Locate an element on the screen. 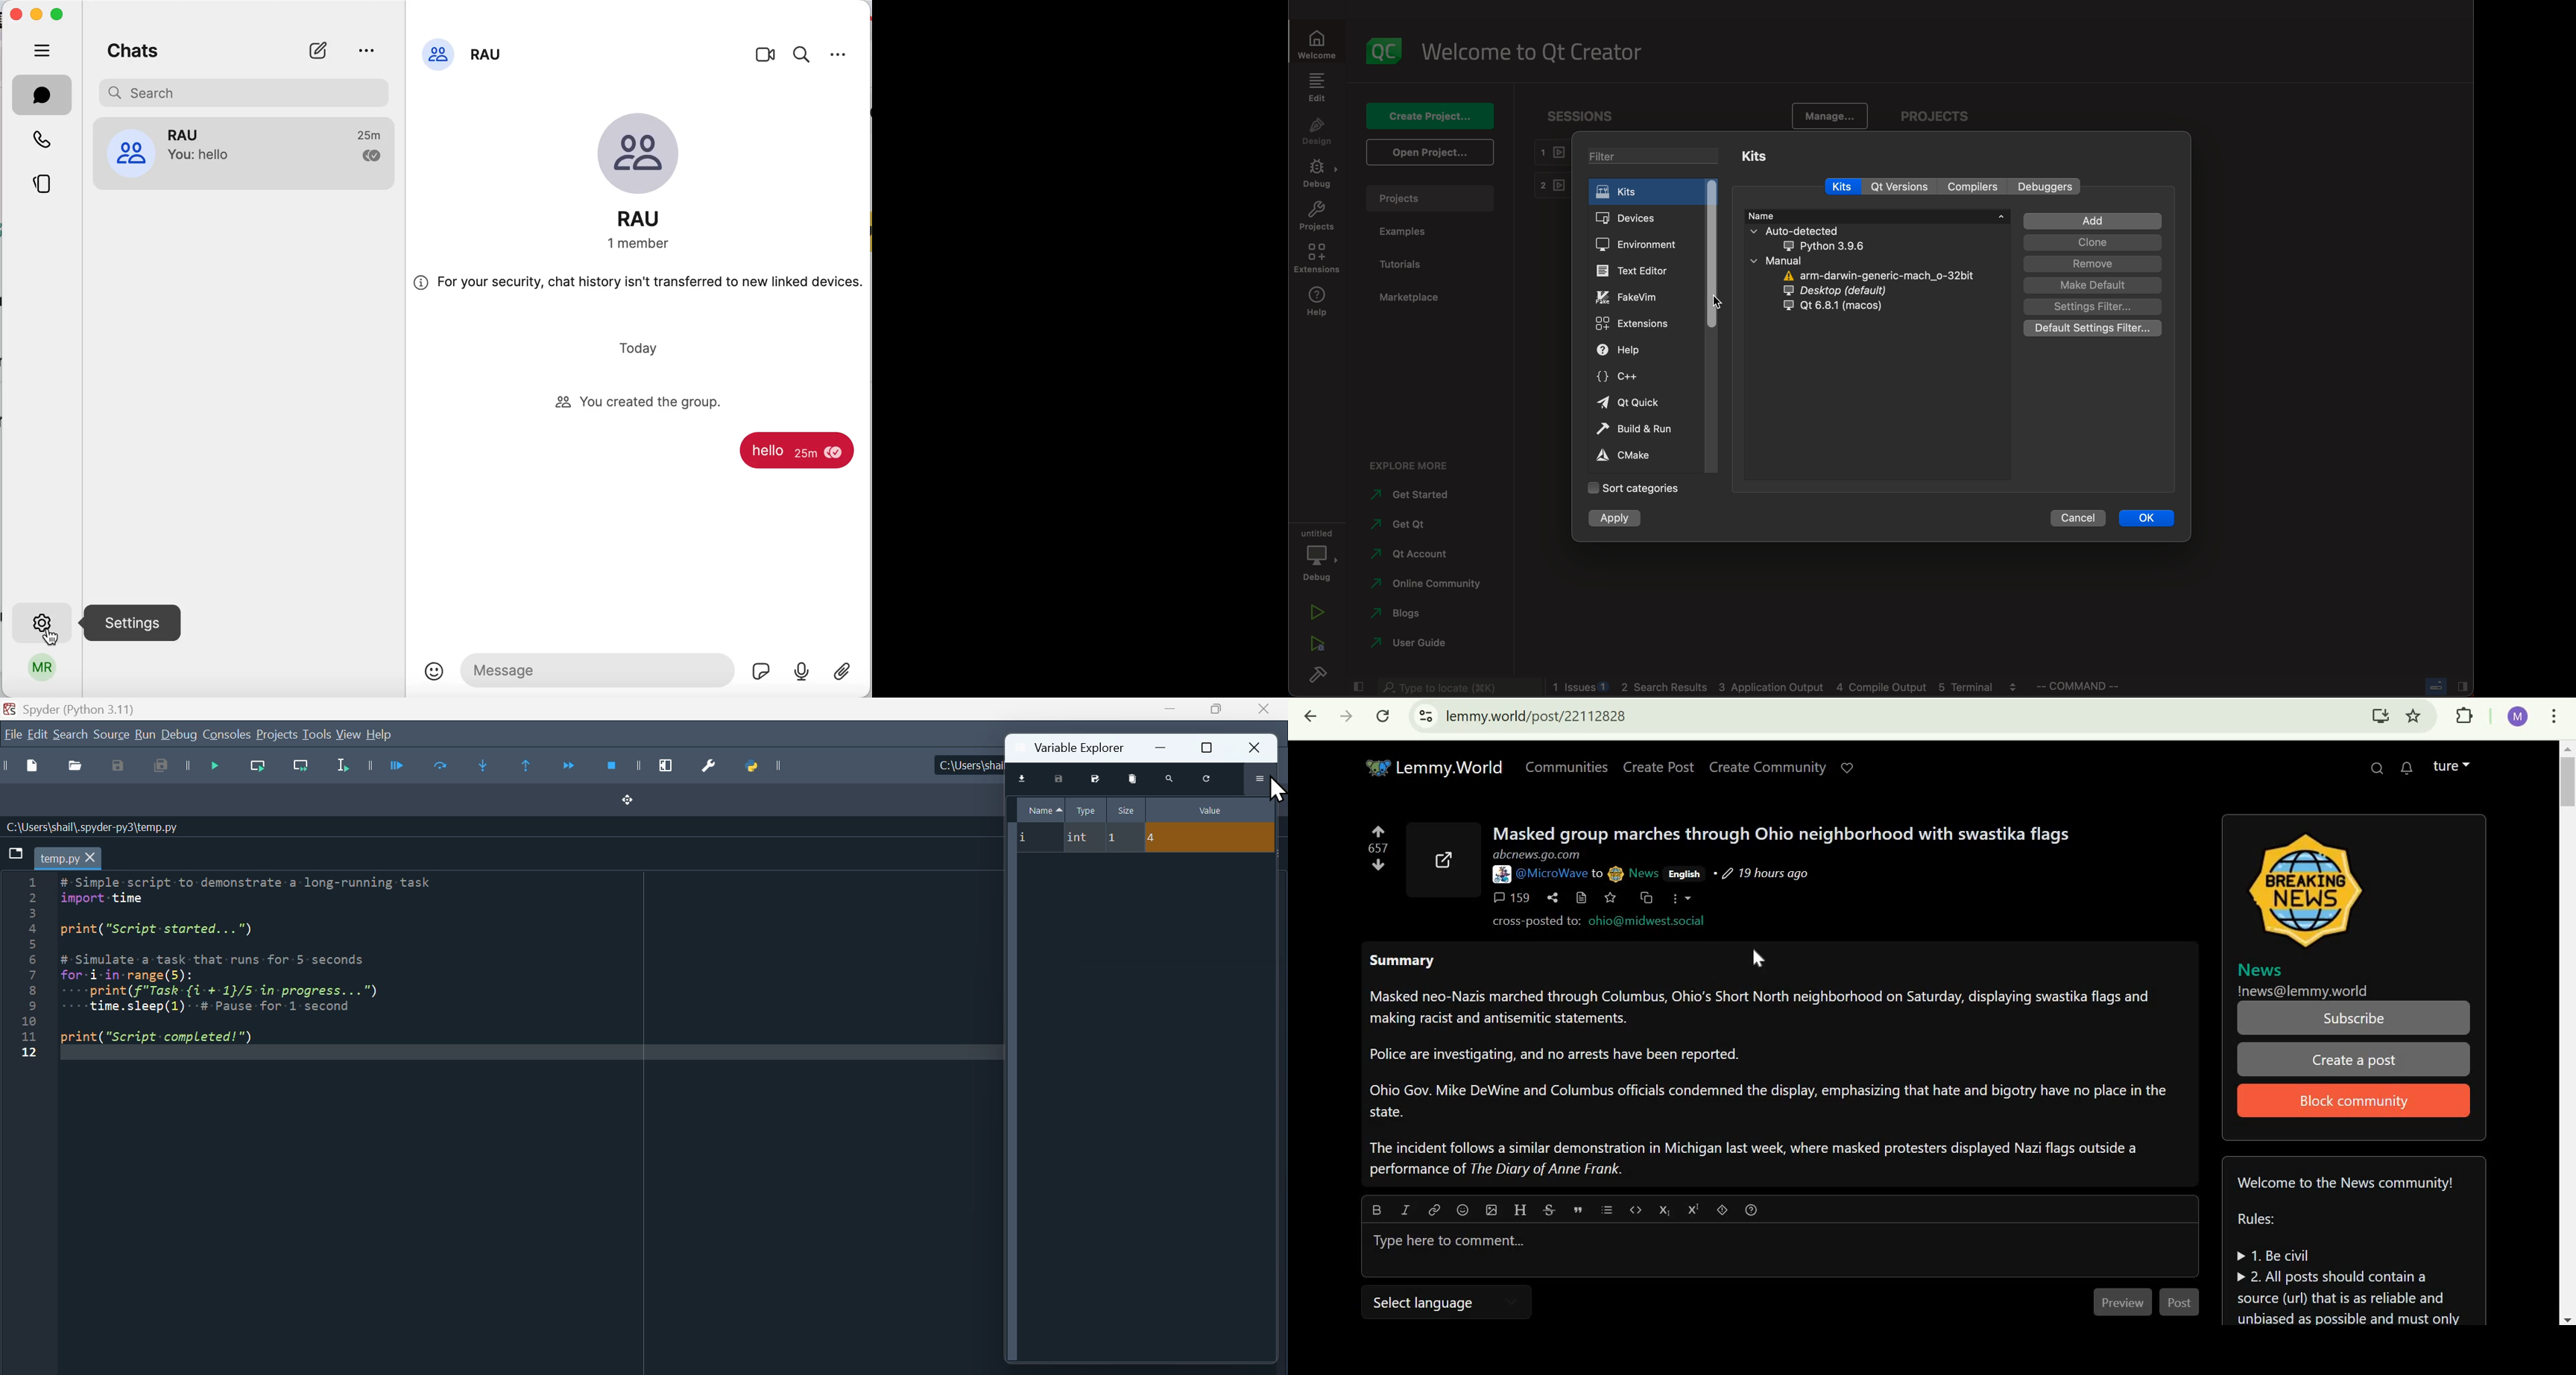 The height and width of the screenshot is (1400, 2576). apply is located at coordinates (1624, 520).